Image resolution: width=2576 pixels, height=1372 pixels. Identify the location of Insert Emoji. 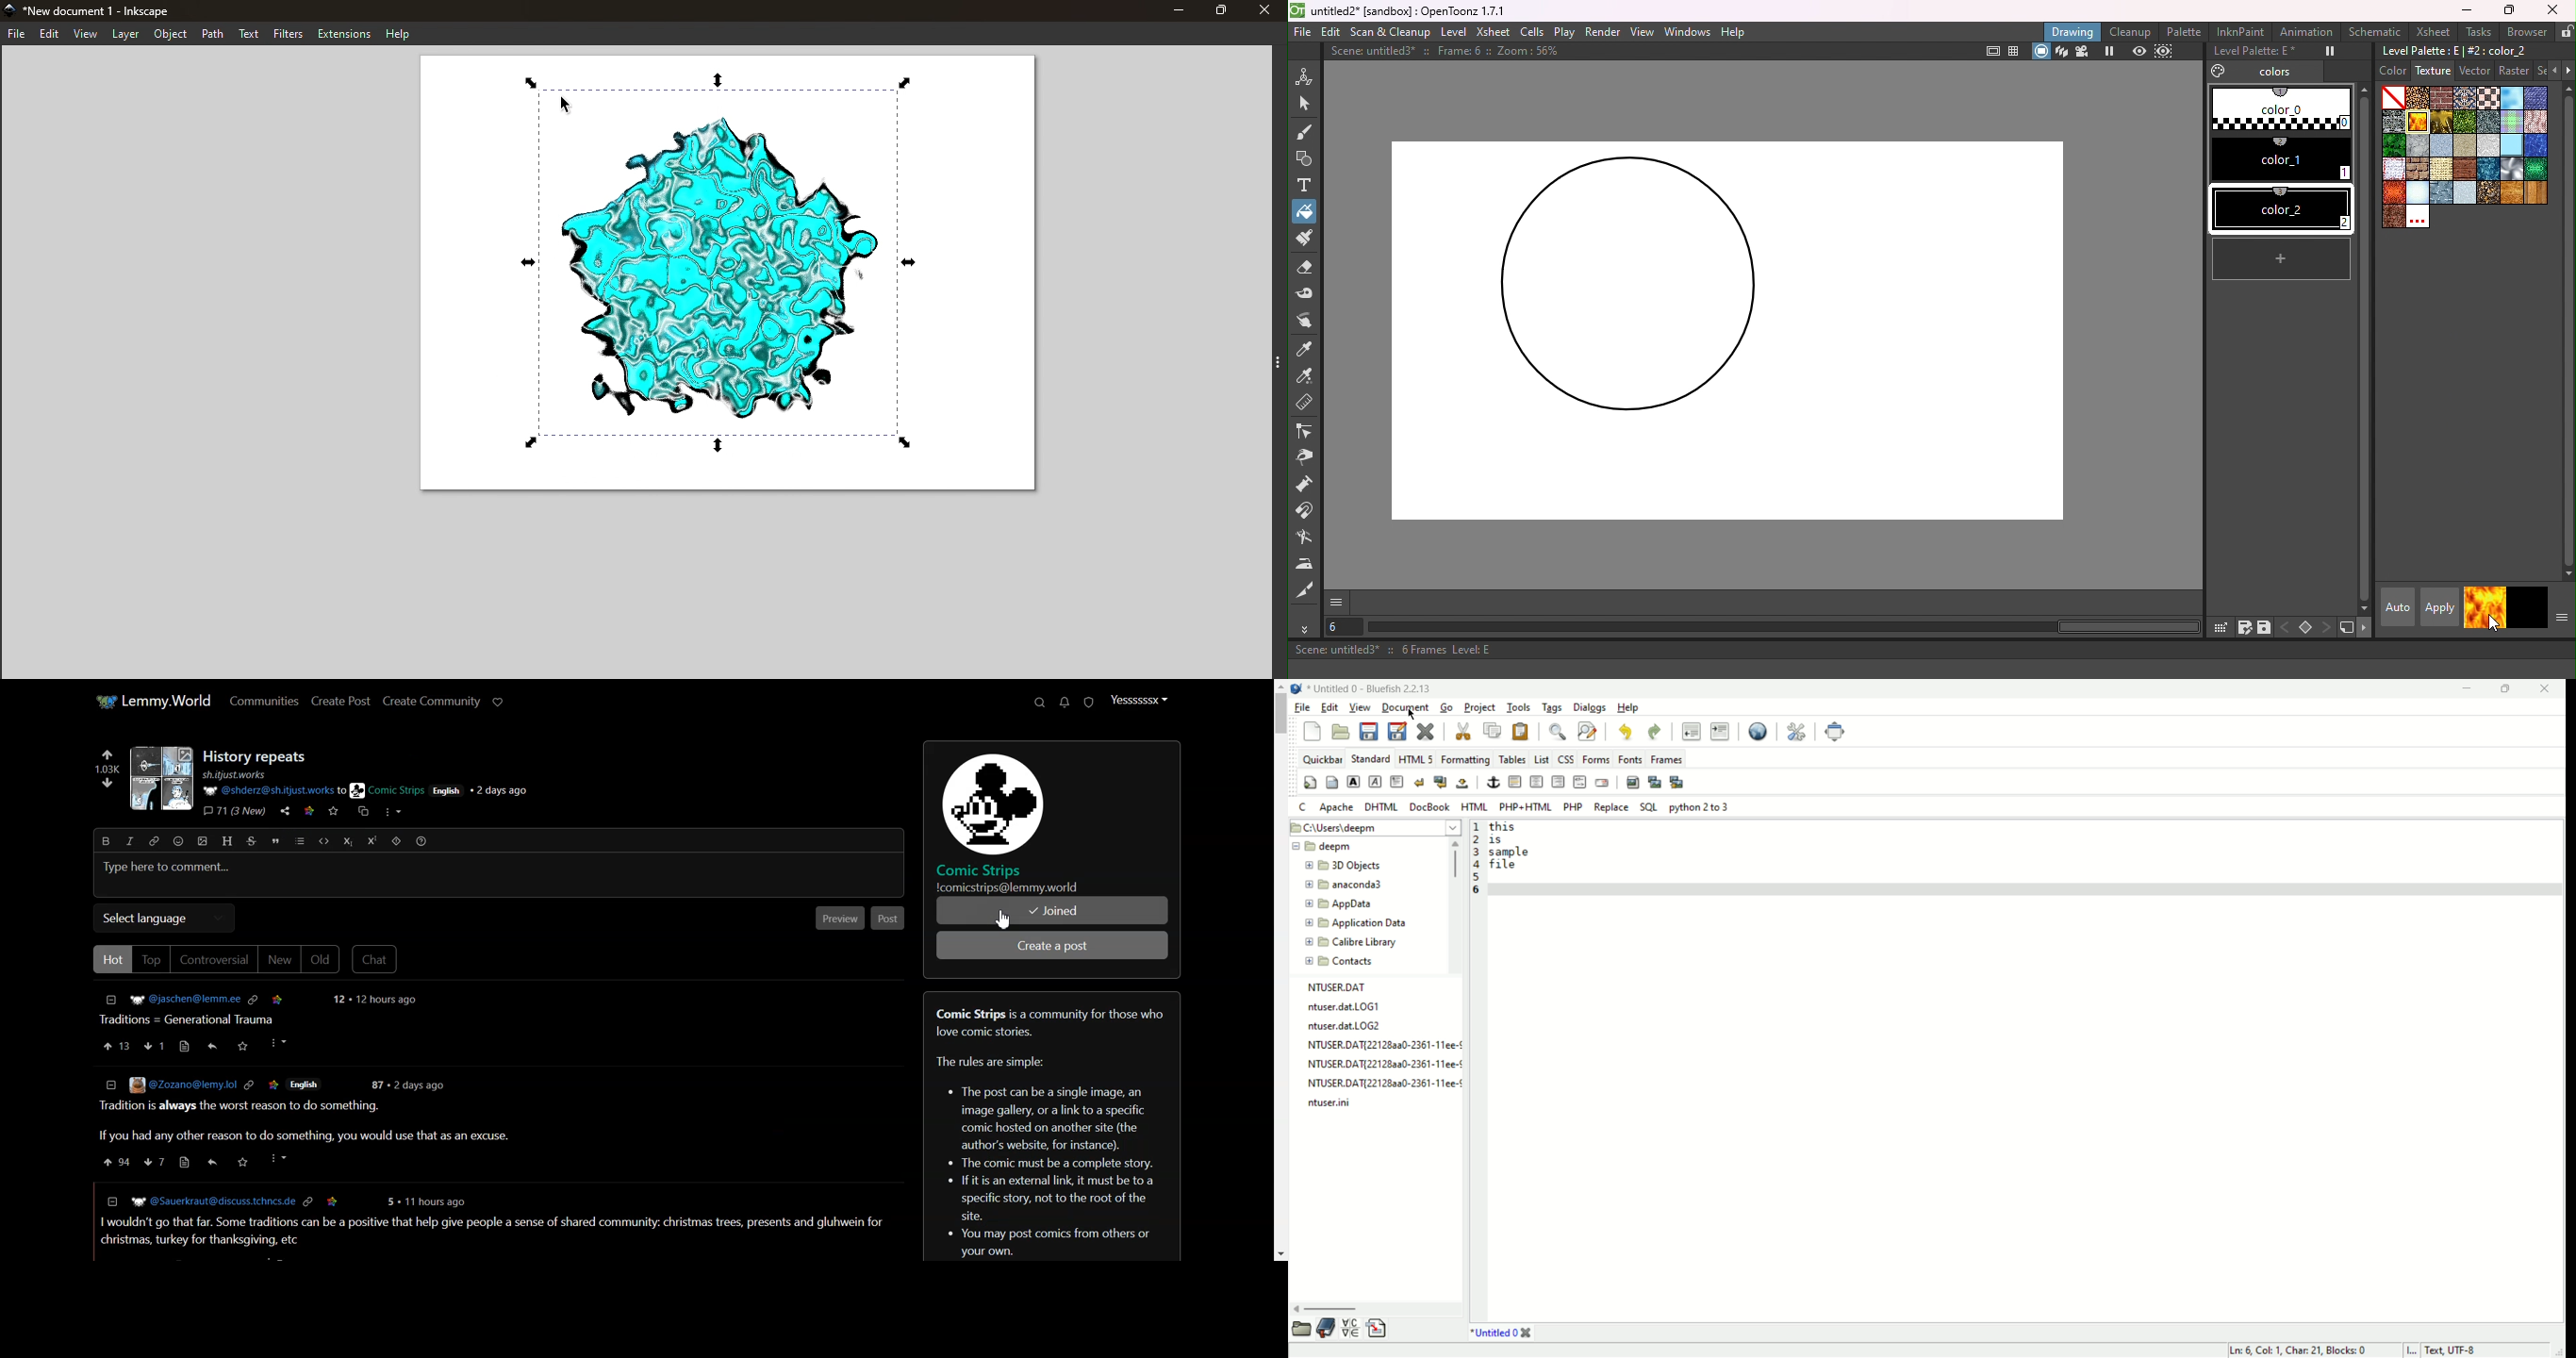
(178, 841).